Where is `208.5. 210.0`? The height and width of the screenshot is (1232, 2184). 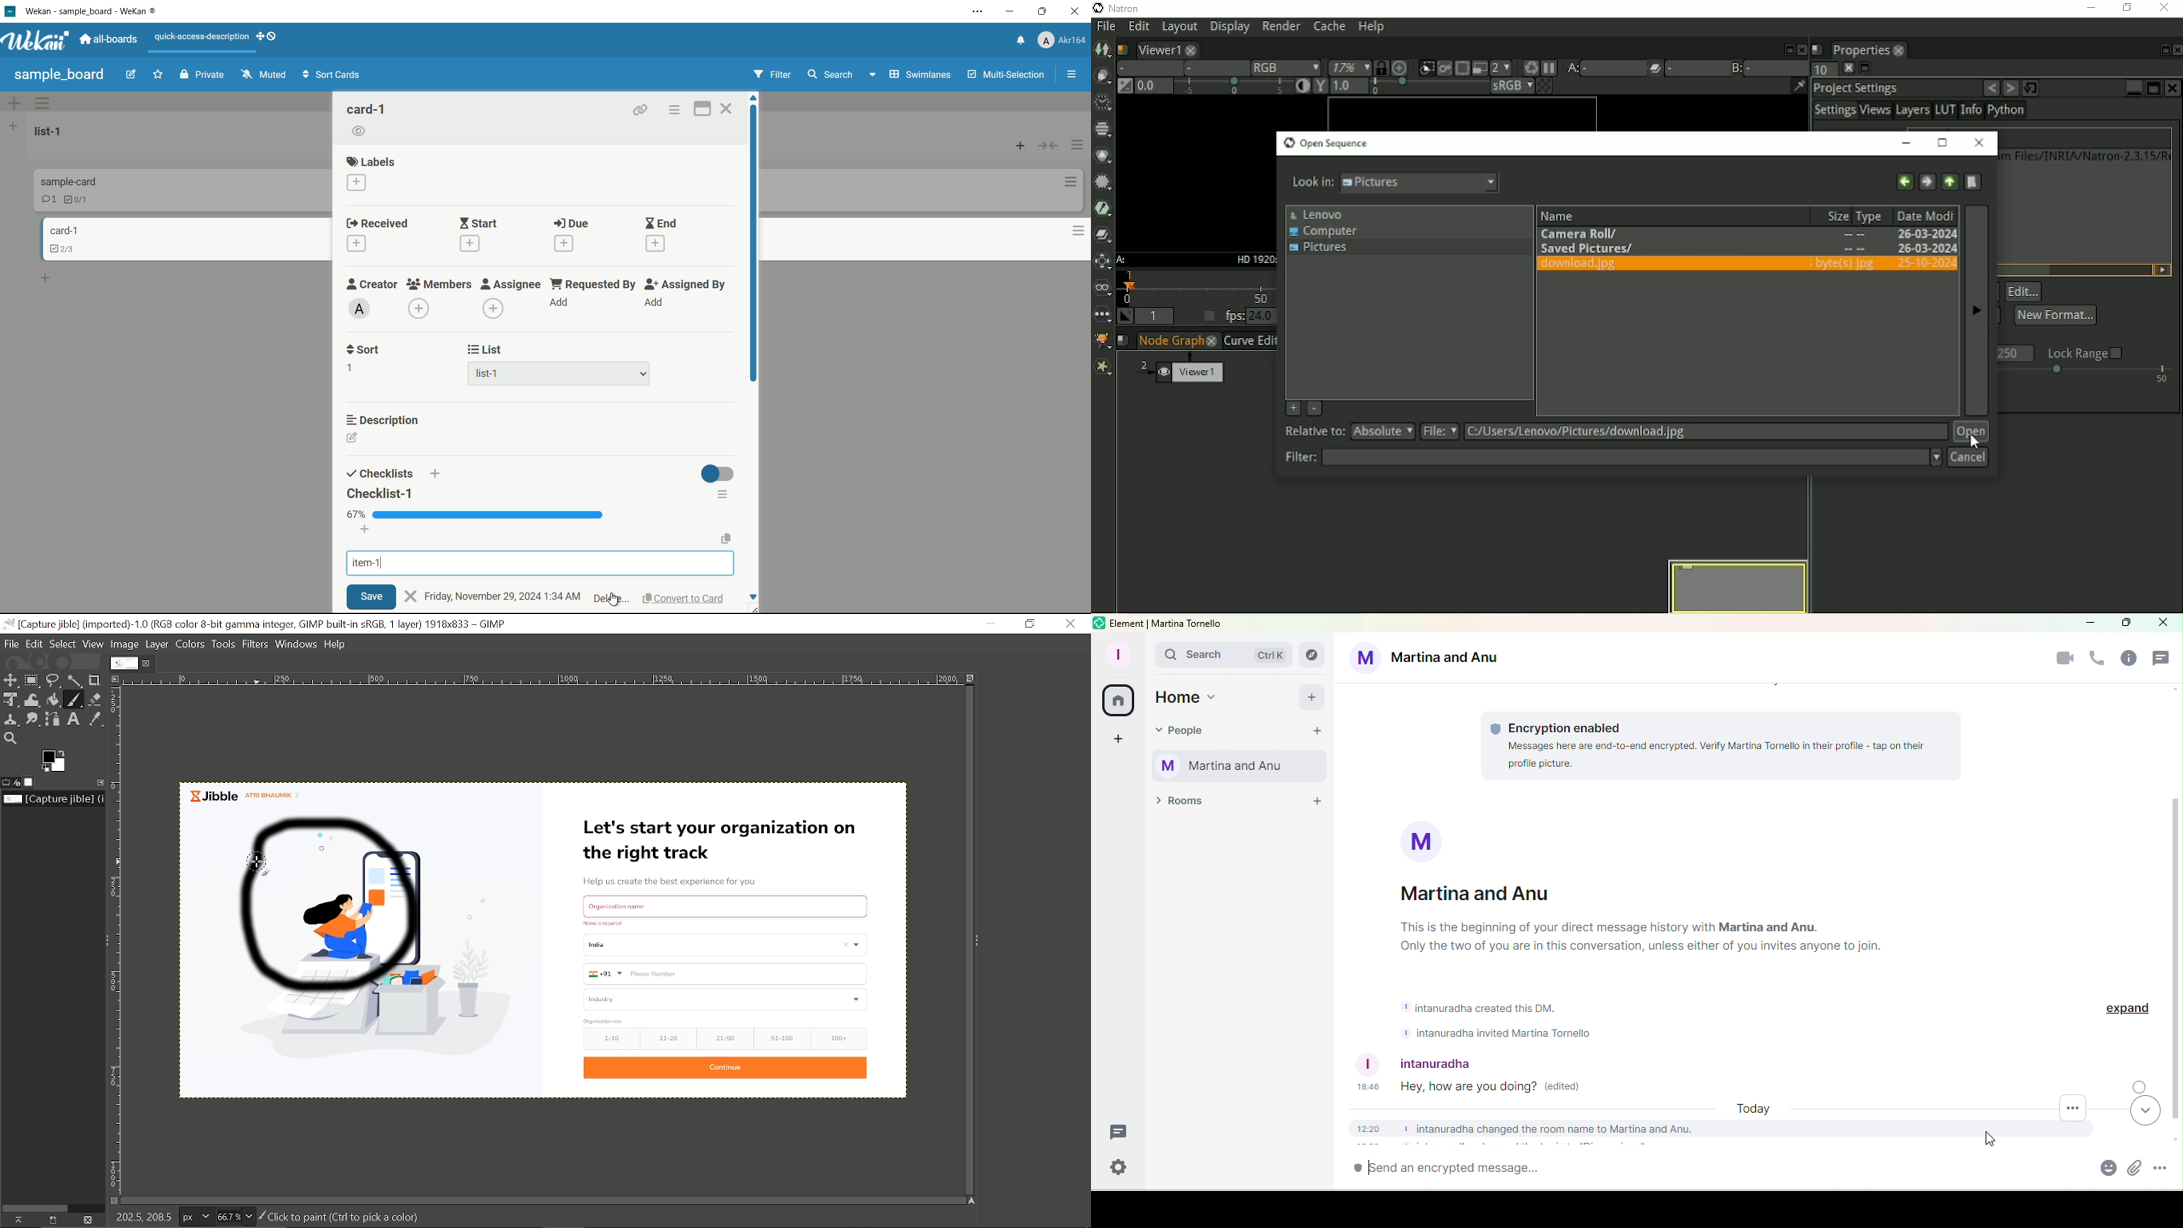
208.5. 210.0 is located at coordinates (143, 1214).